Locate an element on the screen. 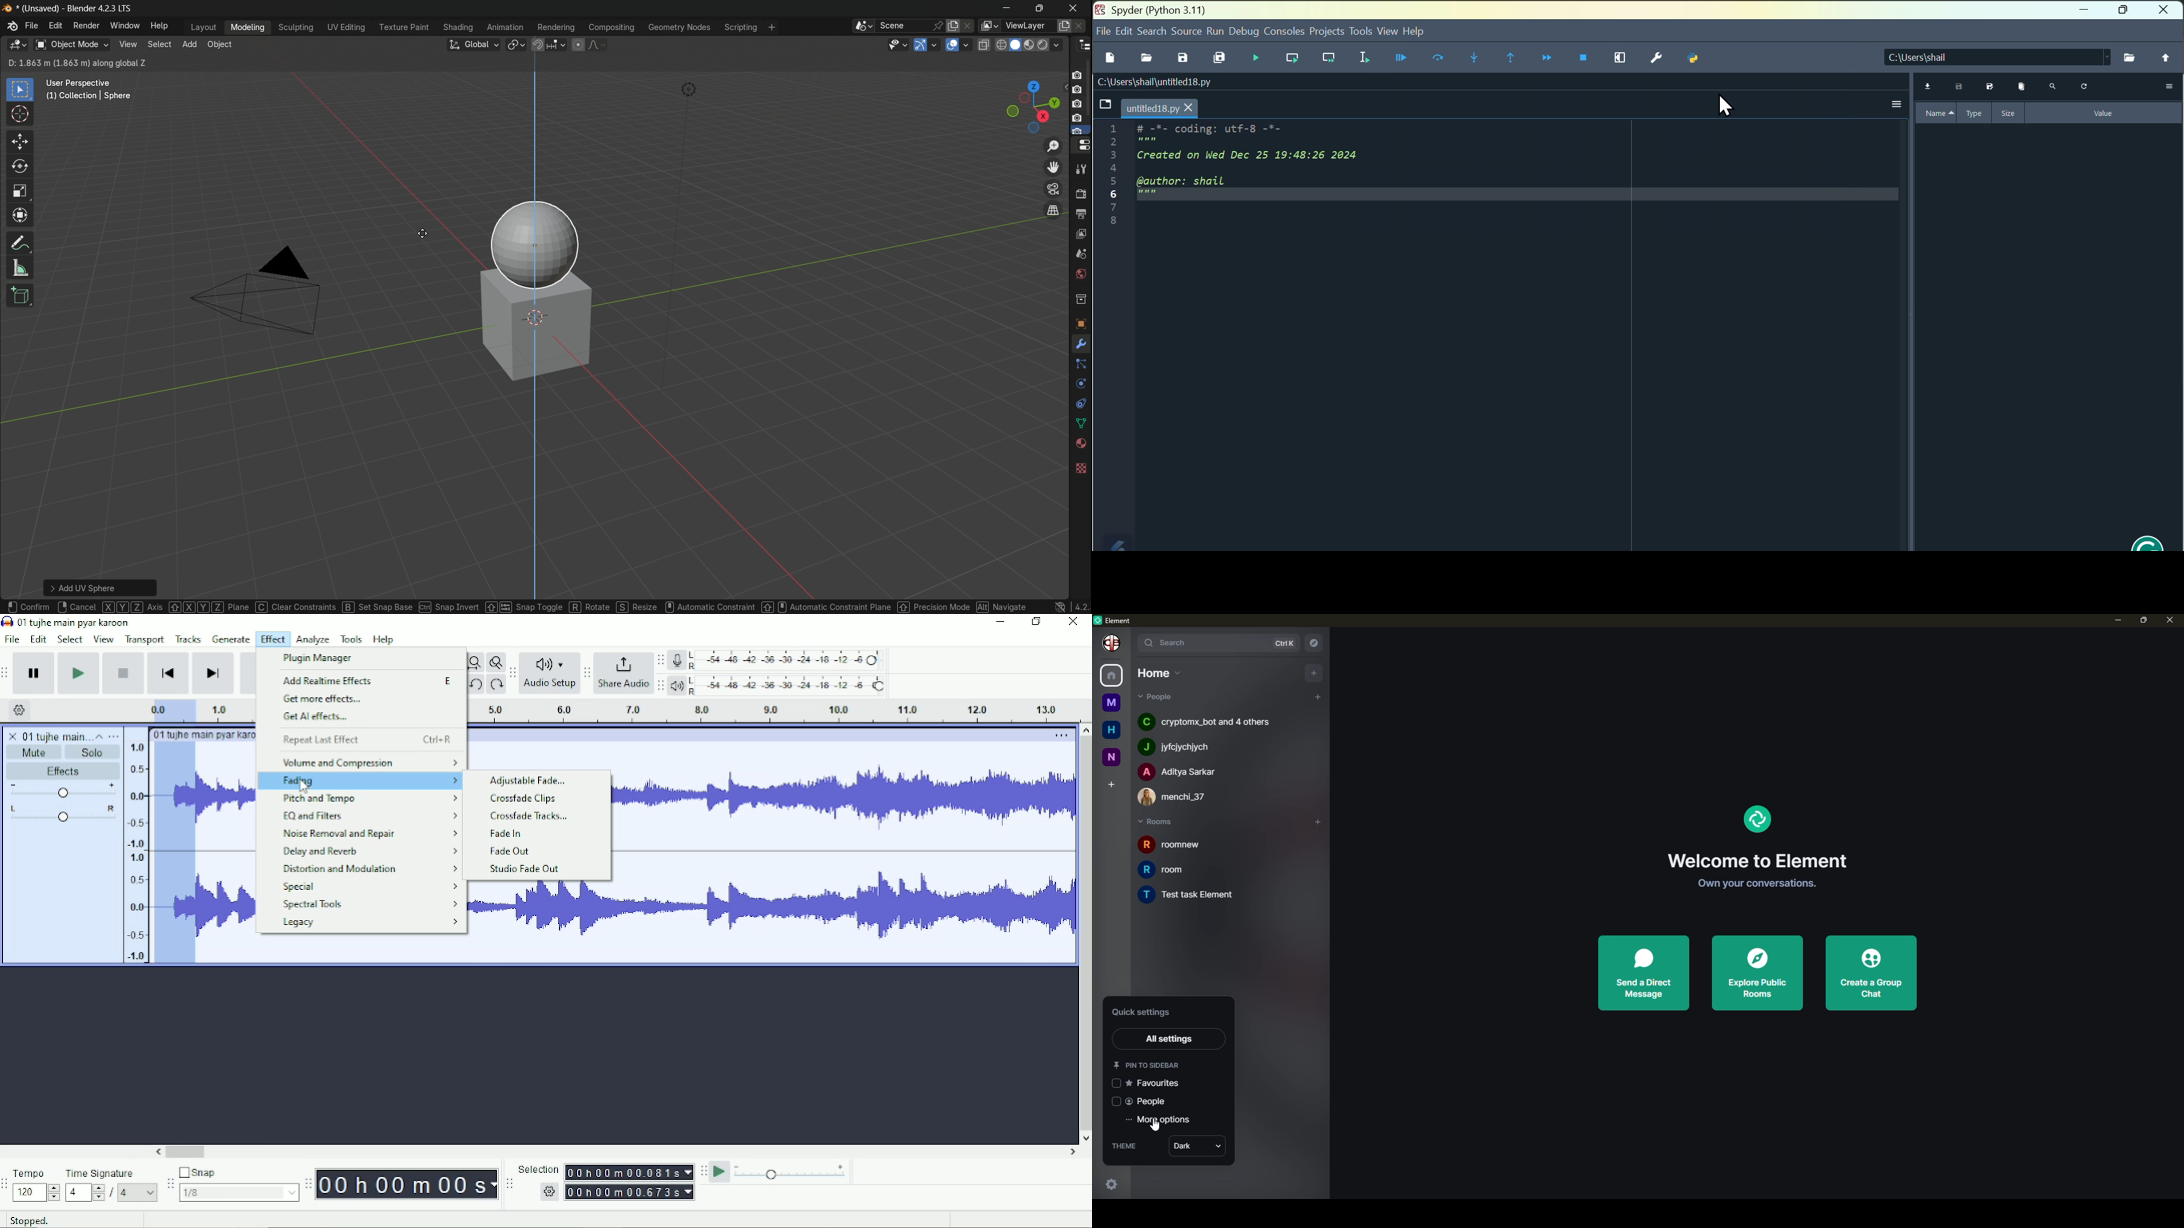 The width and height of the screenshot is (2184, 1232). Settings is located at coordinates (1652, 60).